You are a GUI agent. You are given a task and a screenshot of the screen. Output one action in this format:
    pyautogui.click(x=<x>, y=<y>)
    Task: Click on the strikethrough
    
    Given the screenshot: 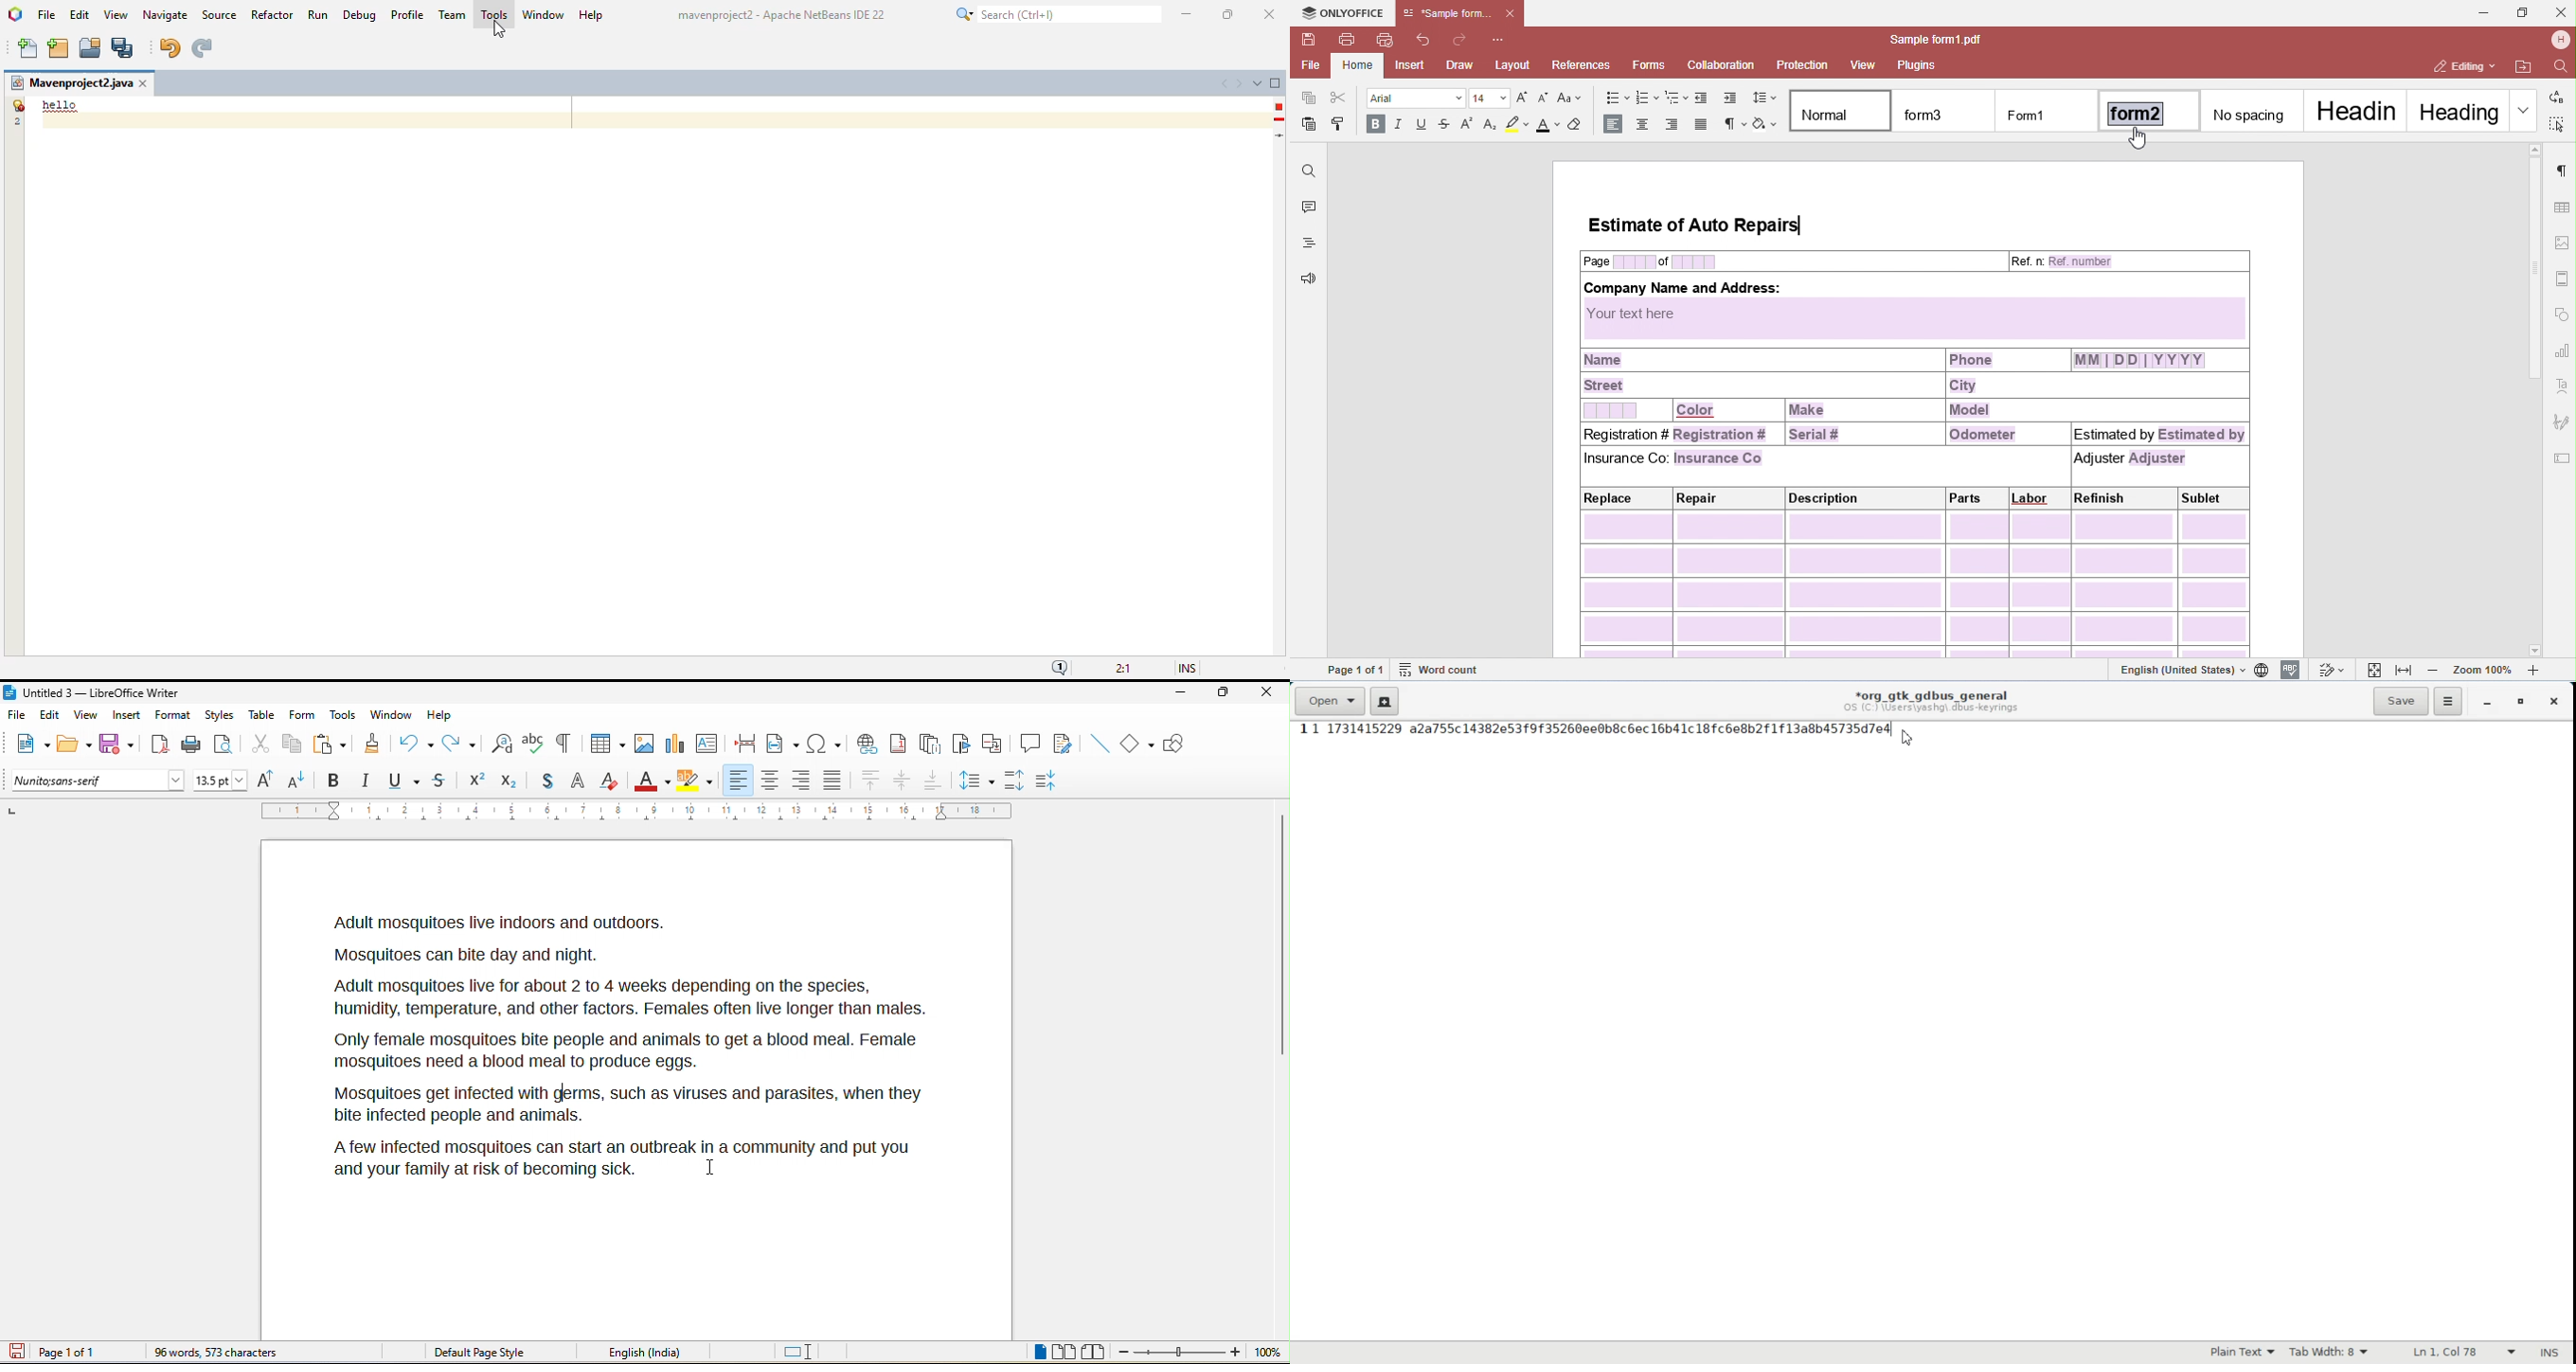 What is the action you would take?
    pyautogui.click(x=440, y=782)
    